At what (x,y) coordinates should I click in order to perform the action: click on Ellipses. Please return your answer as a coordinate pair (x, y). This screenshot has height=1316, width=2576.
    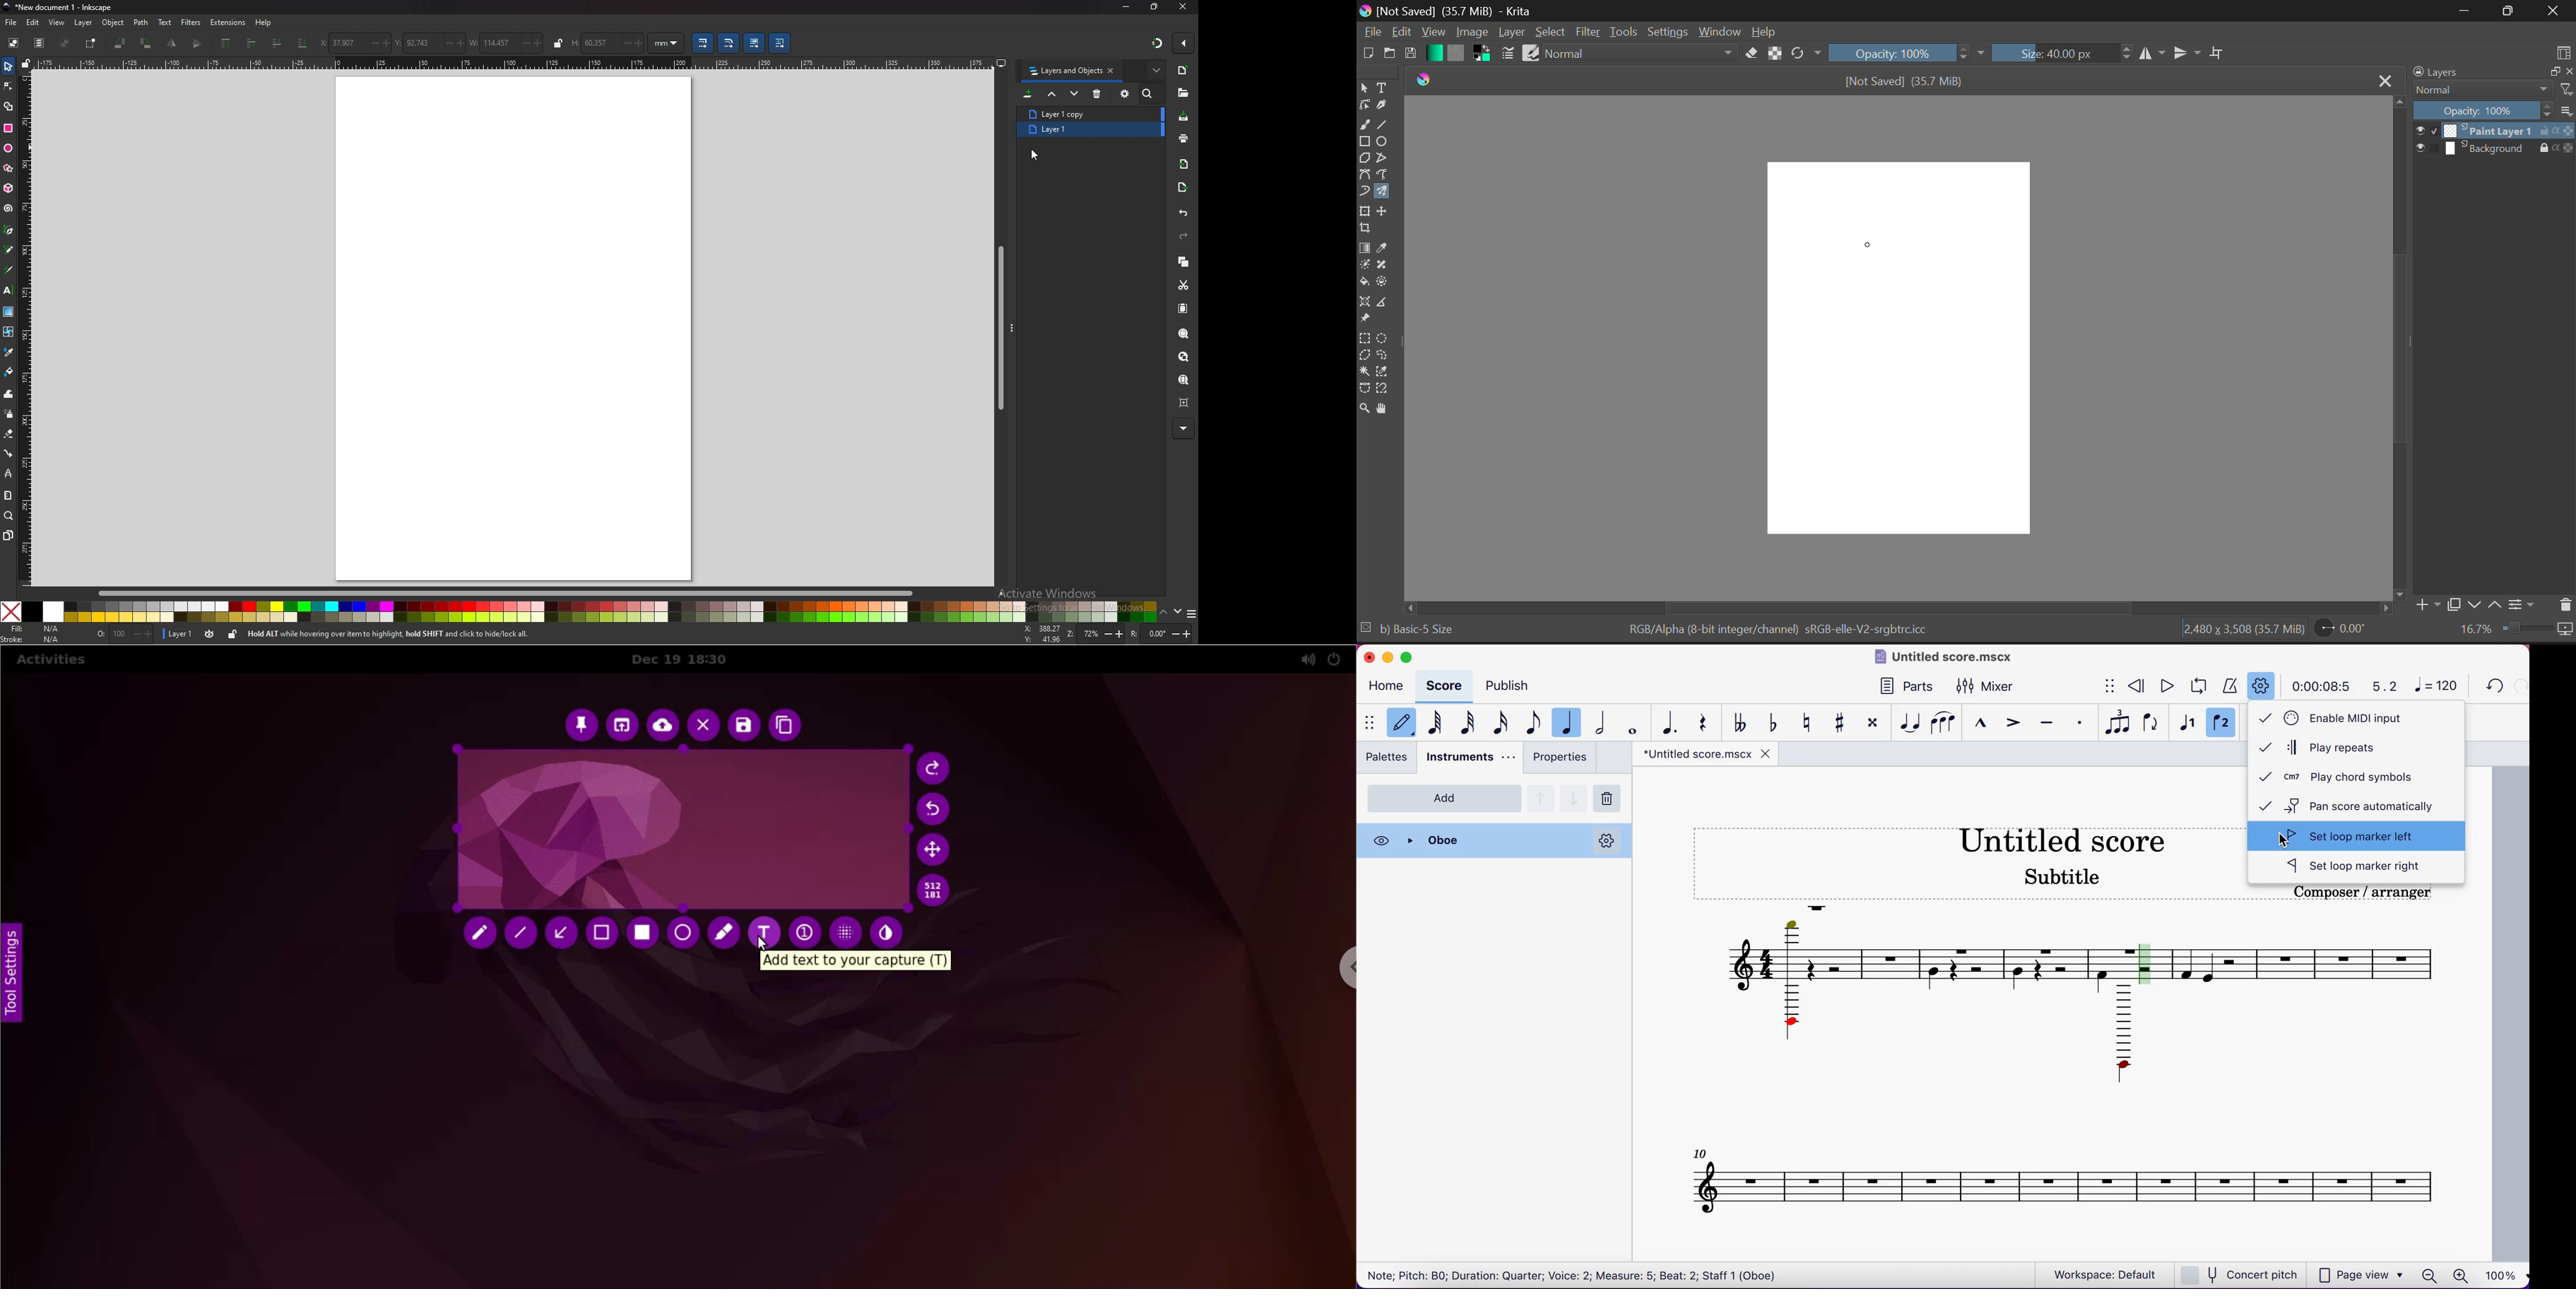
    Looking at the image, I should click on (1384, 141).